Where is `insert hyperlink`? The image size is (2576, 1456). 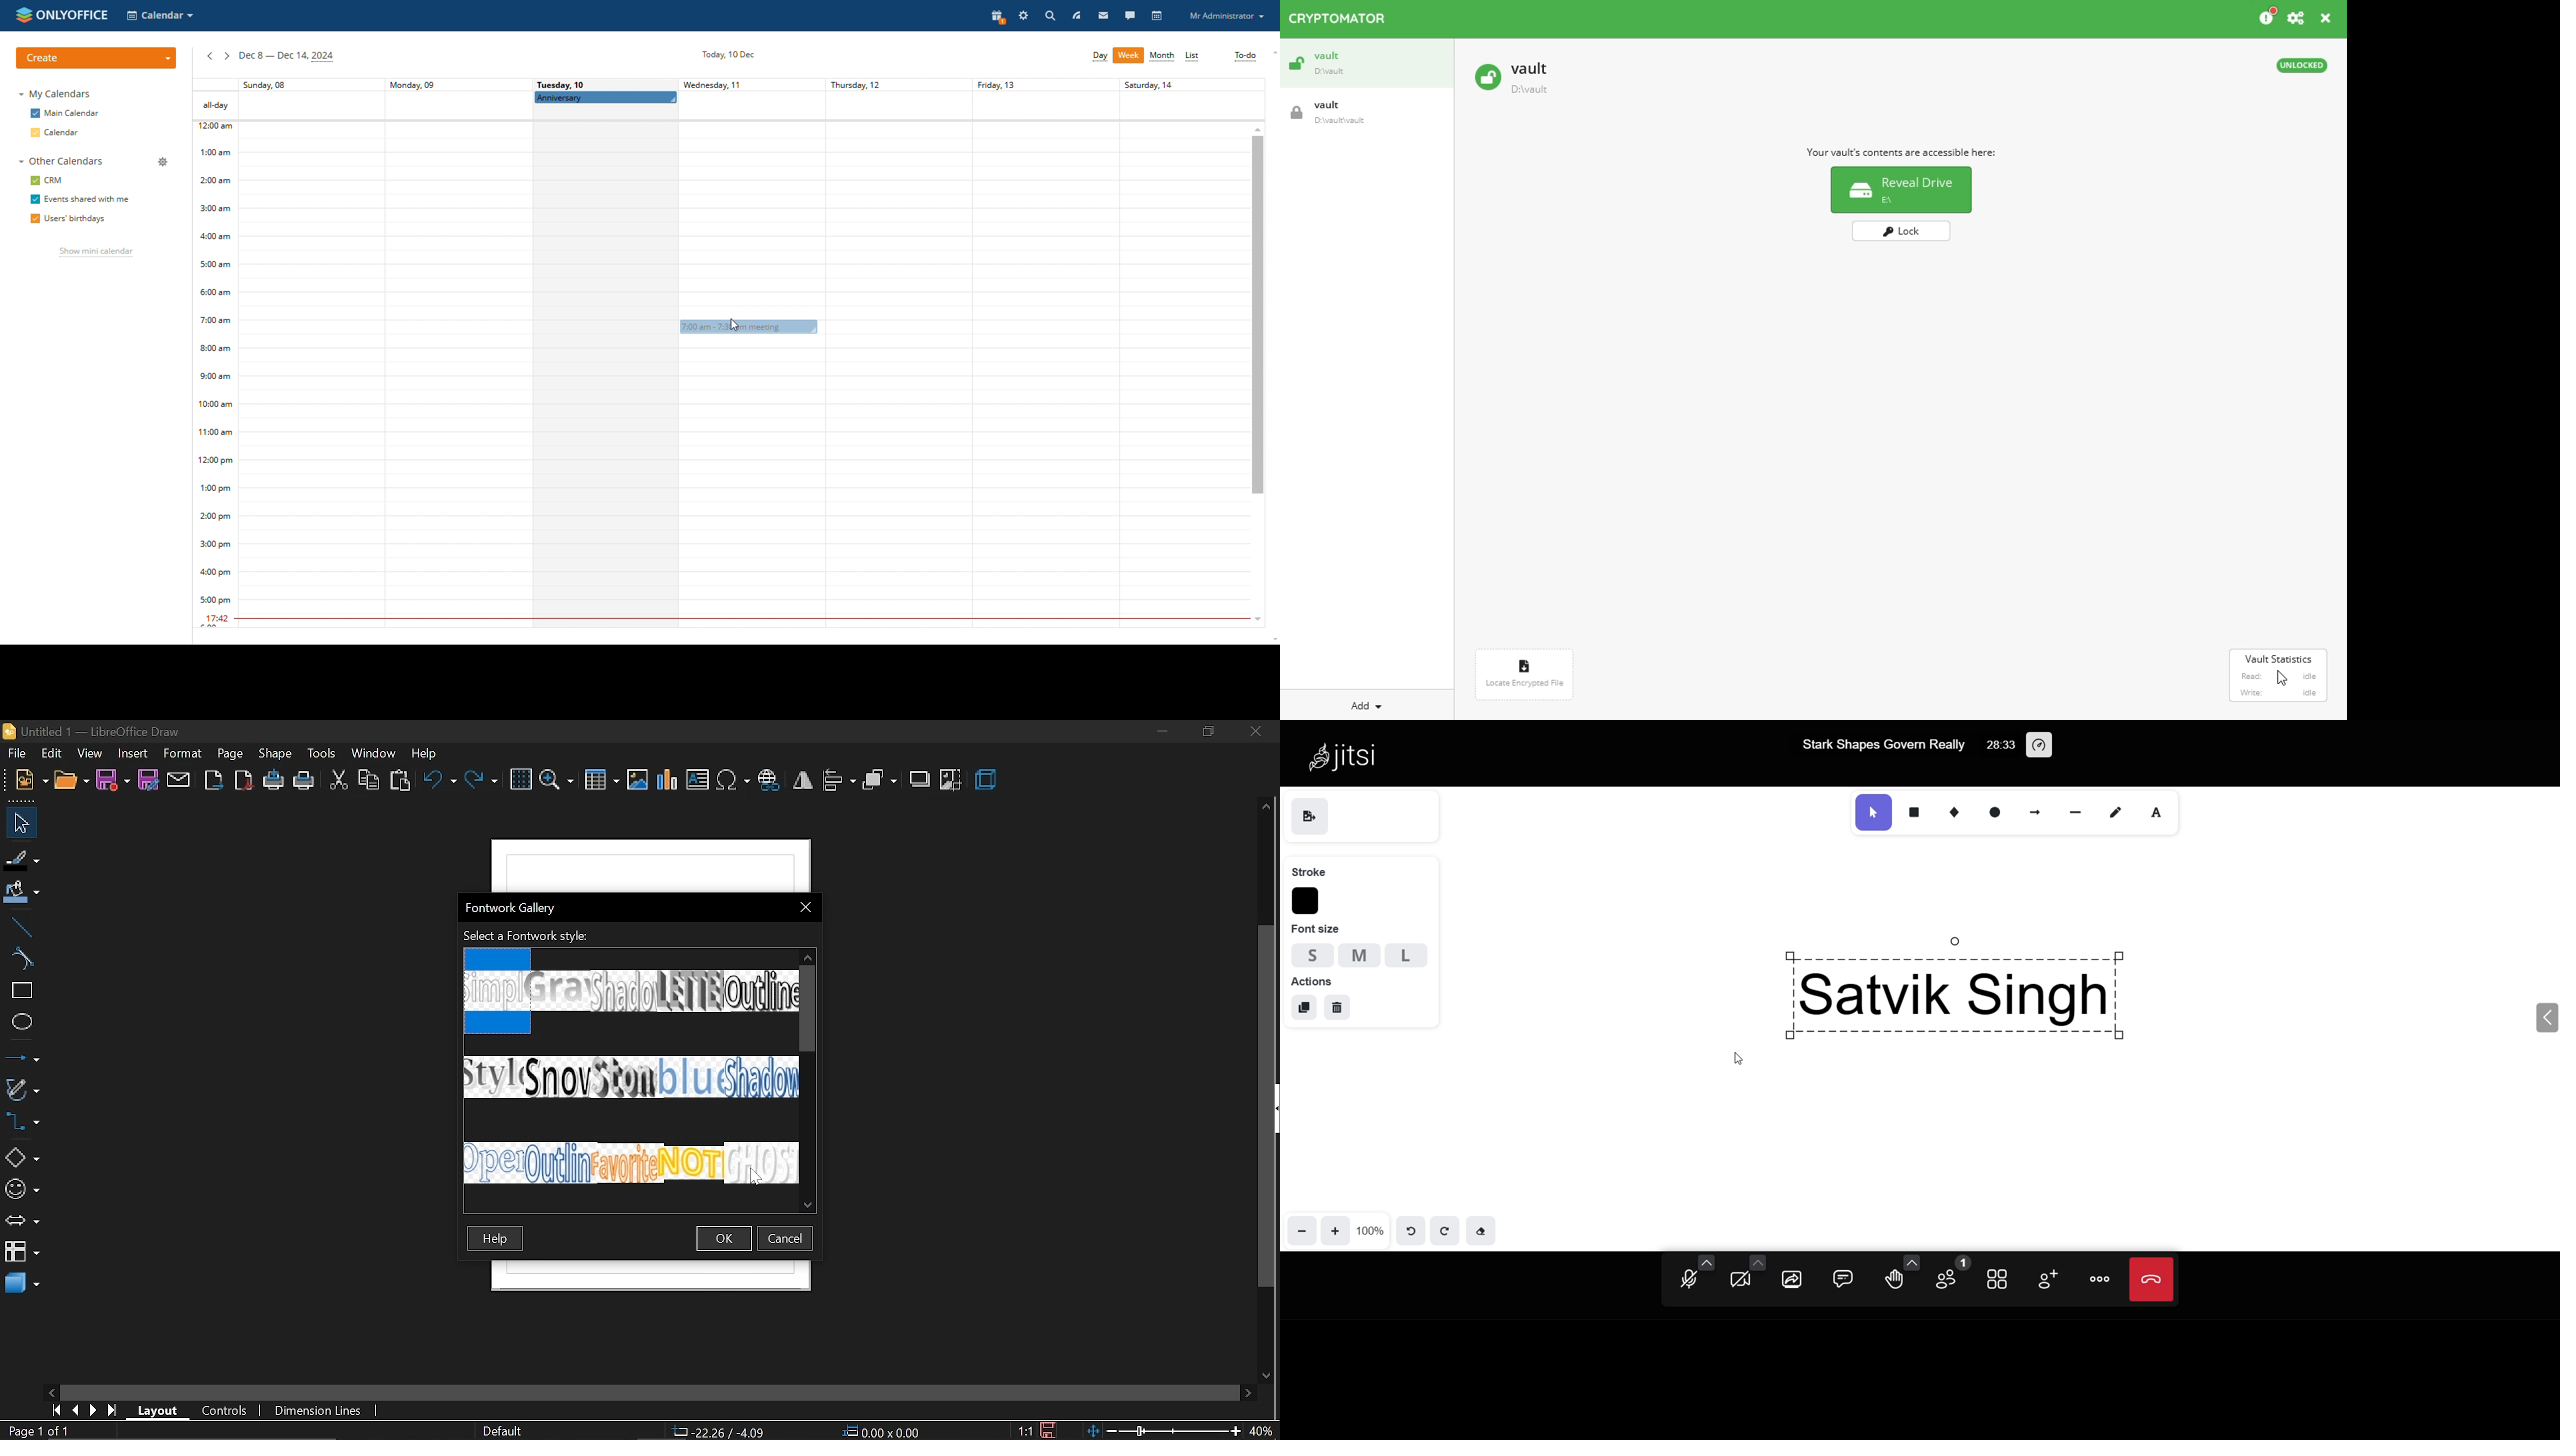
insert hyperlink is located at coordinates (770, 779).